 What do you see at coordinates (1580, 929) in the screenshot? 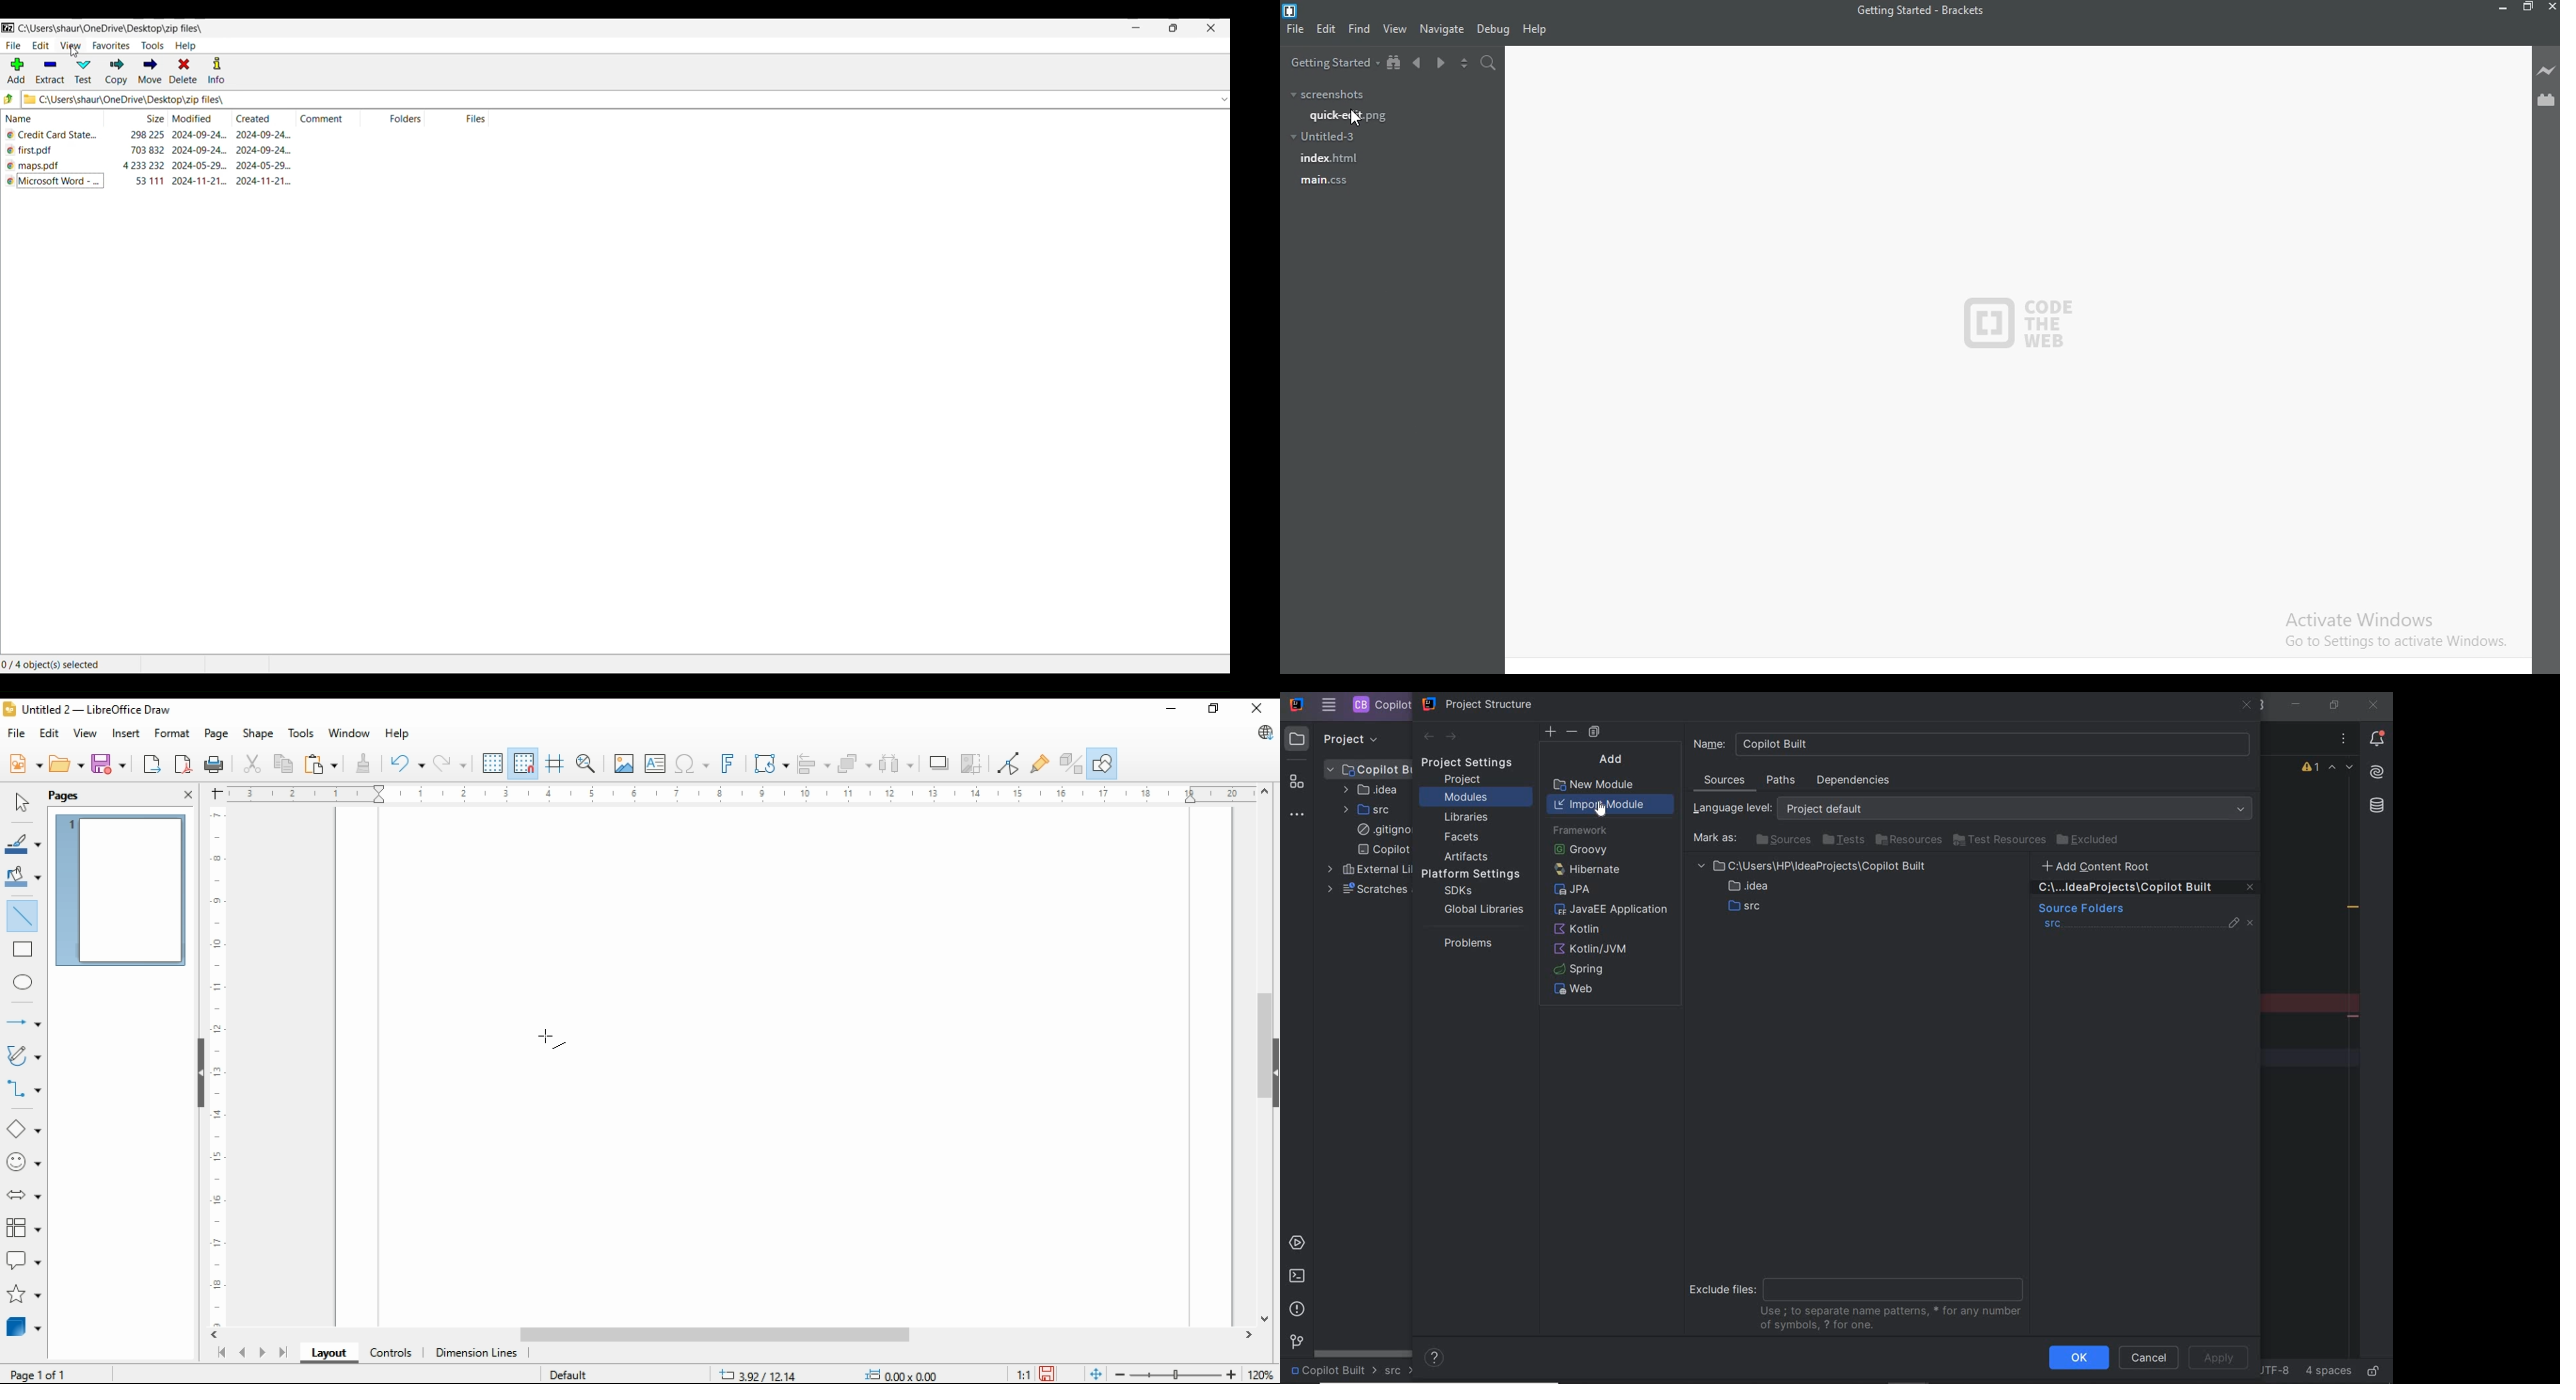
I see `Kotlin` at bounding box center [1580, 929].